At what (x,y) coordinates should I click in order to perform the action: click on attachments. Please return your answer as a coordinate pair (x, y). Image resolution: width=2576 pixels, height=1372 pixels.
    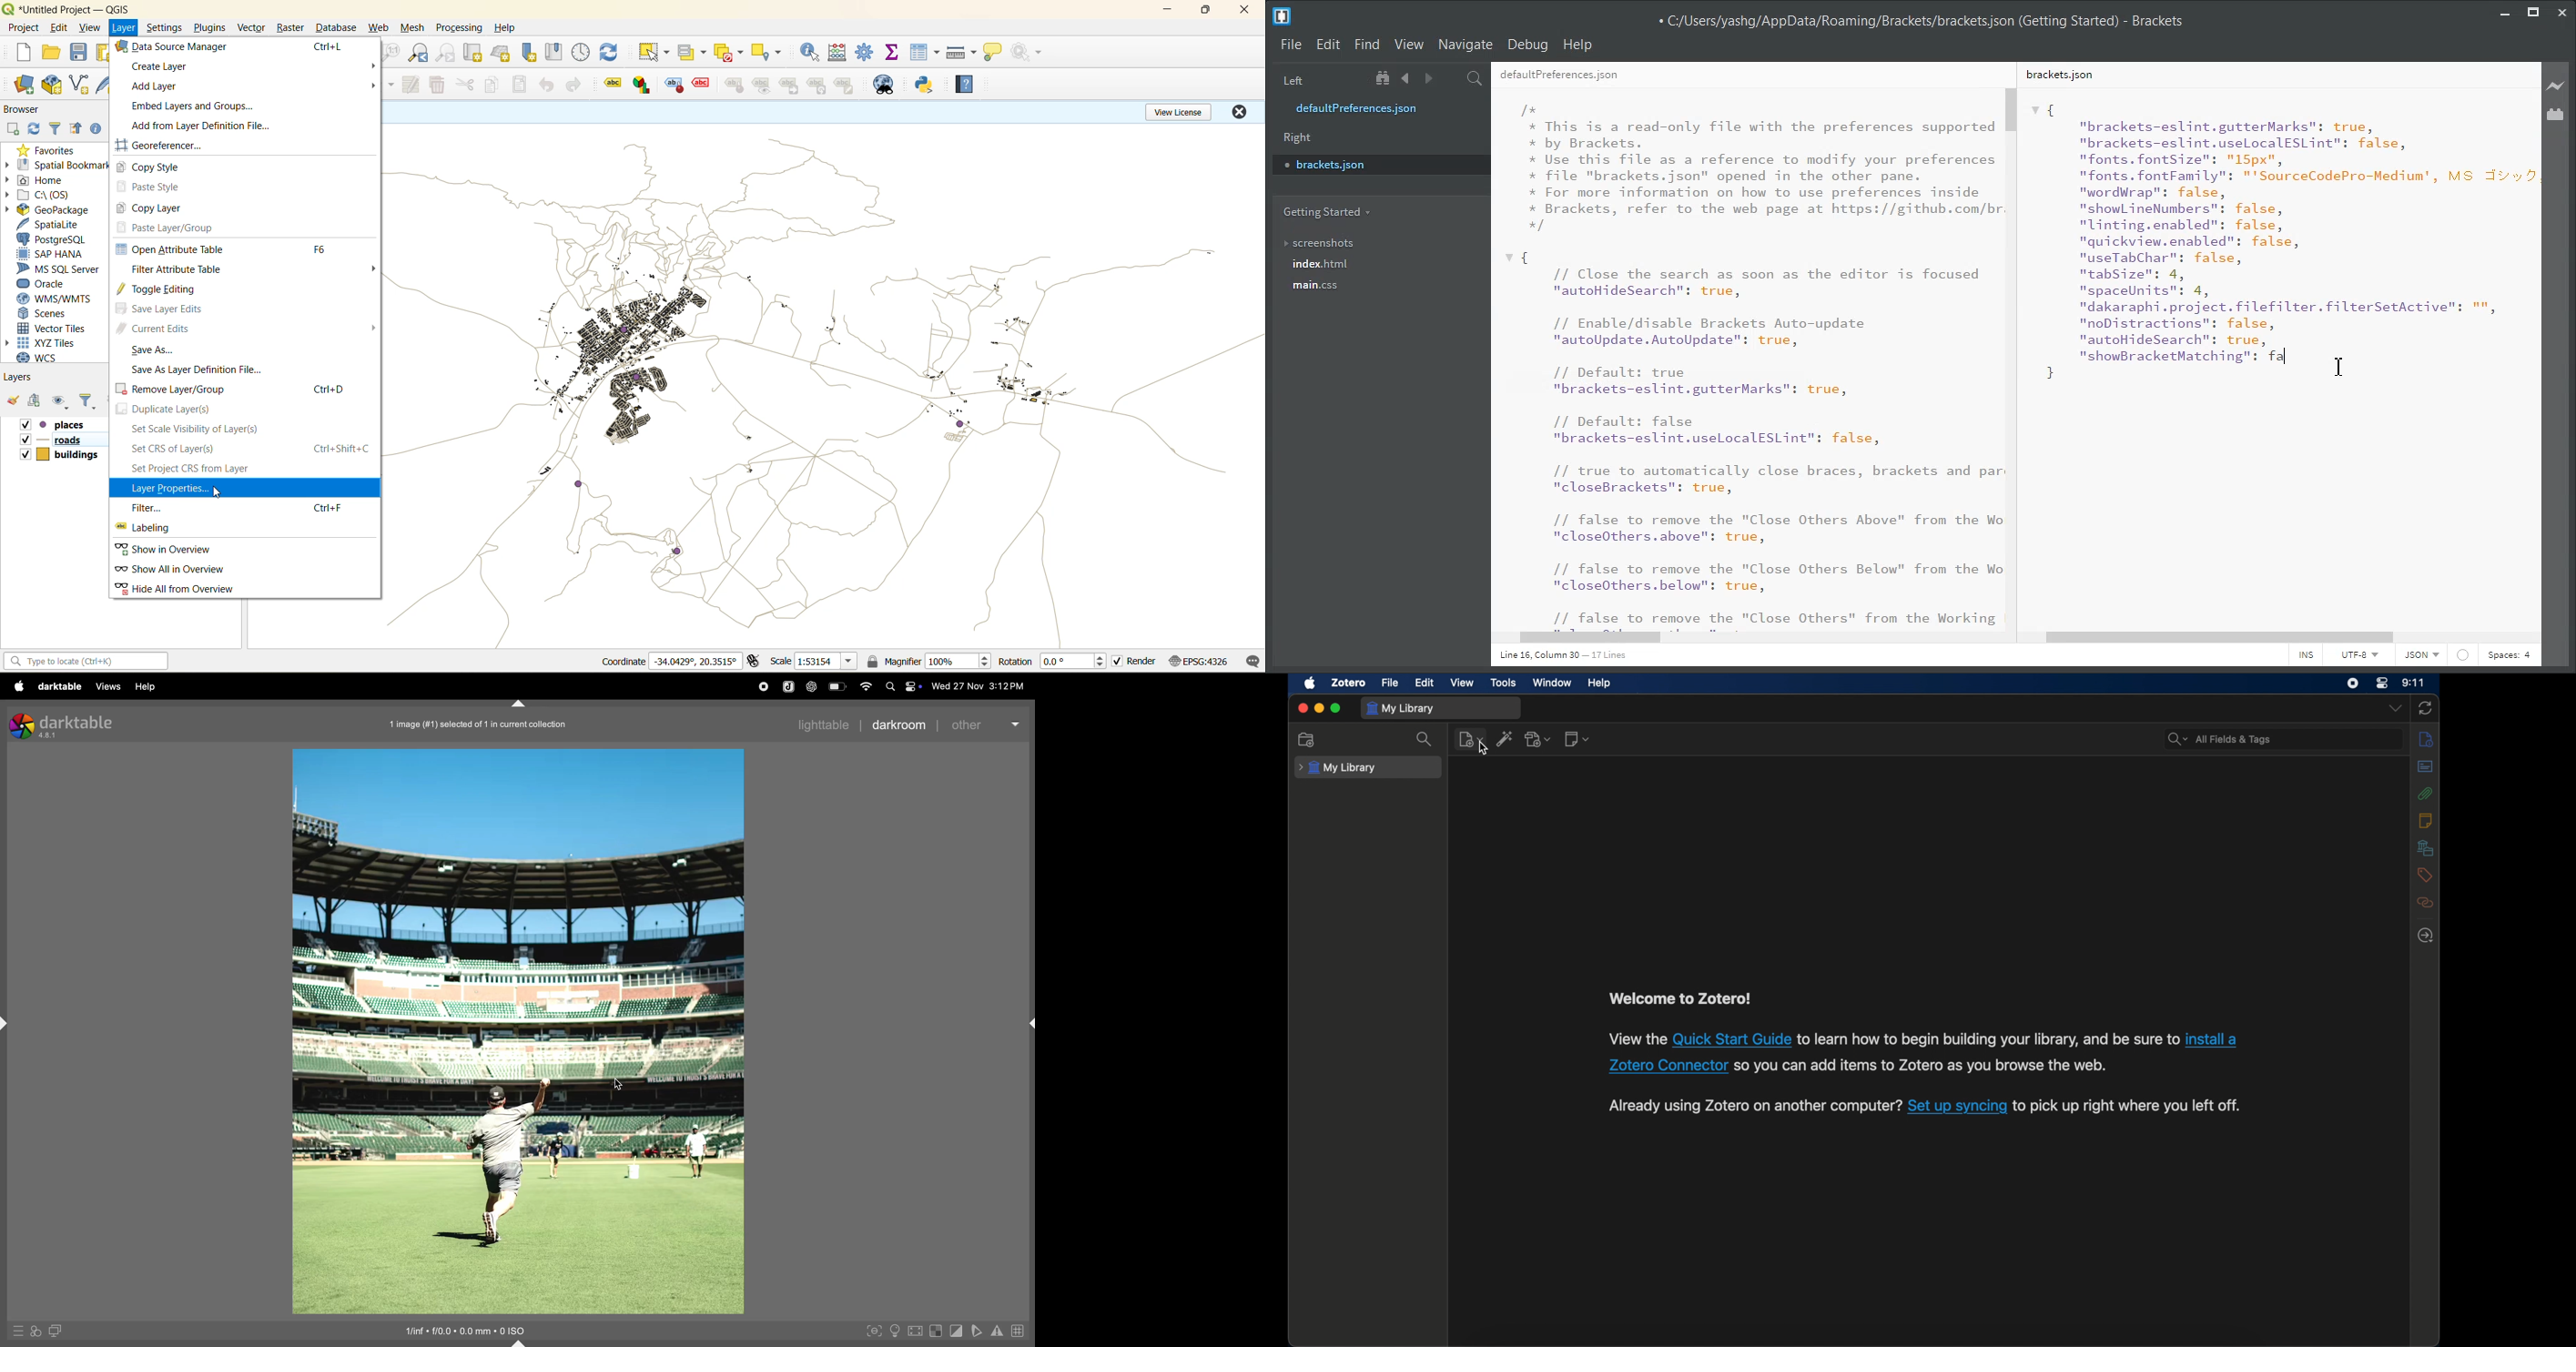
    Looking at the image, I should click on (2425, 794).